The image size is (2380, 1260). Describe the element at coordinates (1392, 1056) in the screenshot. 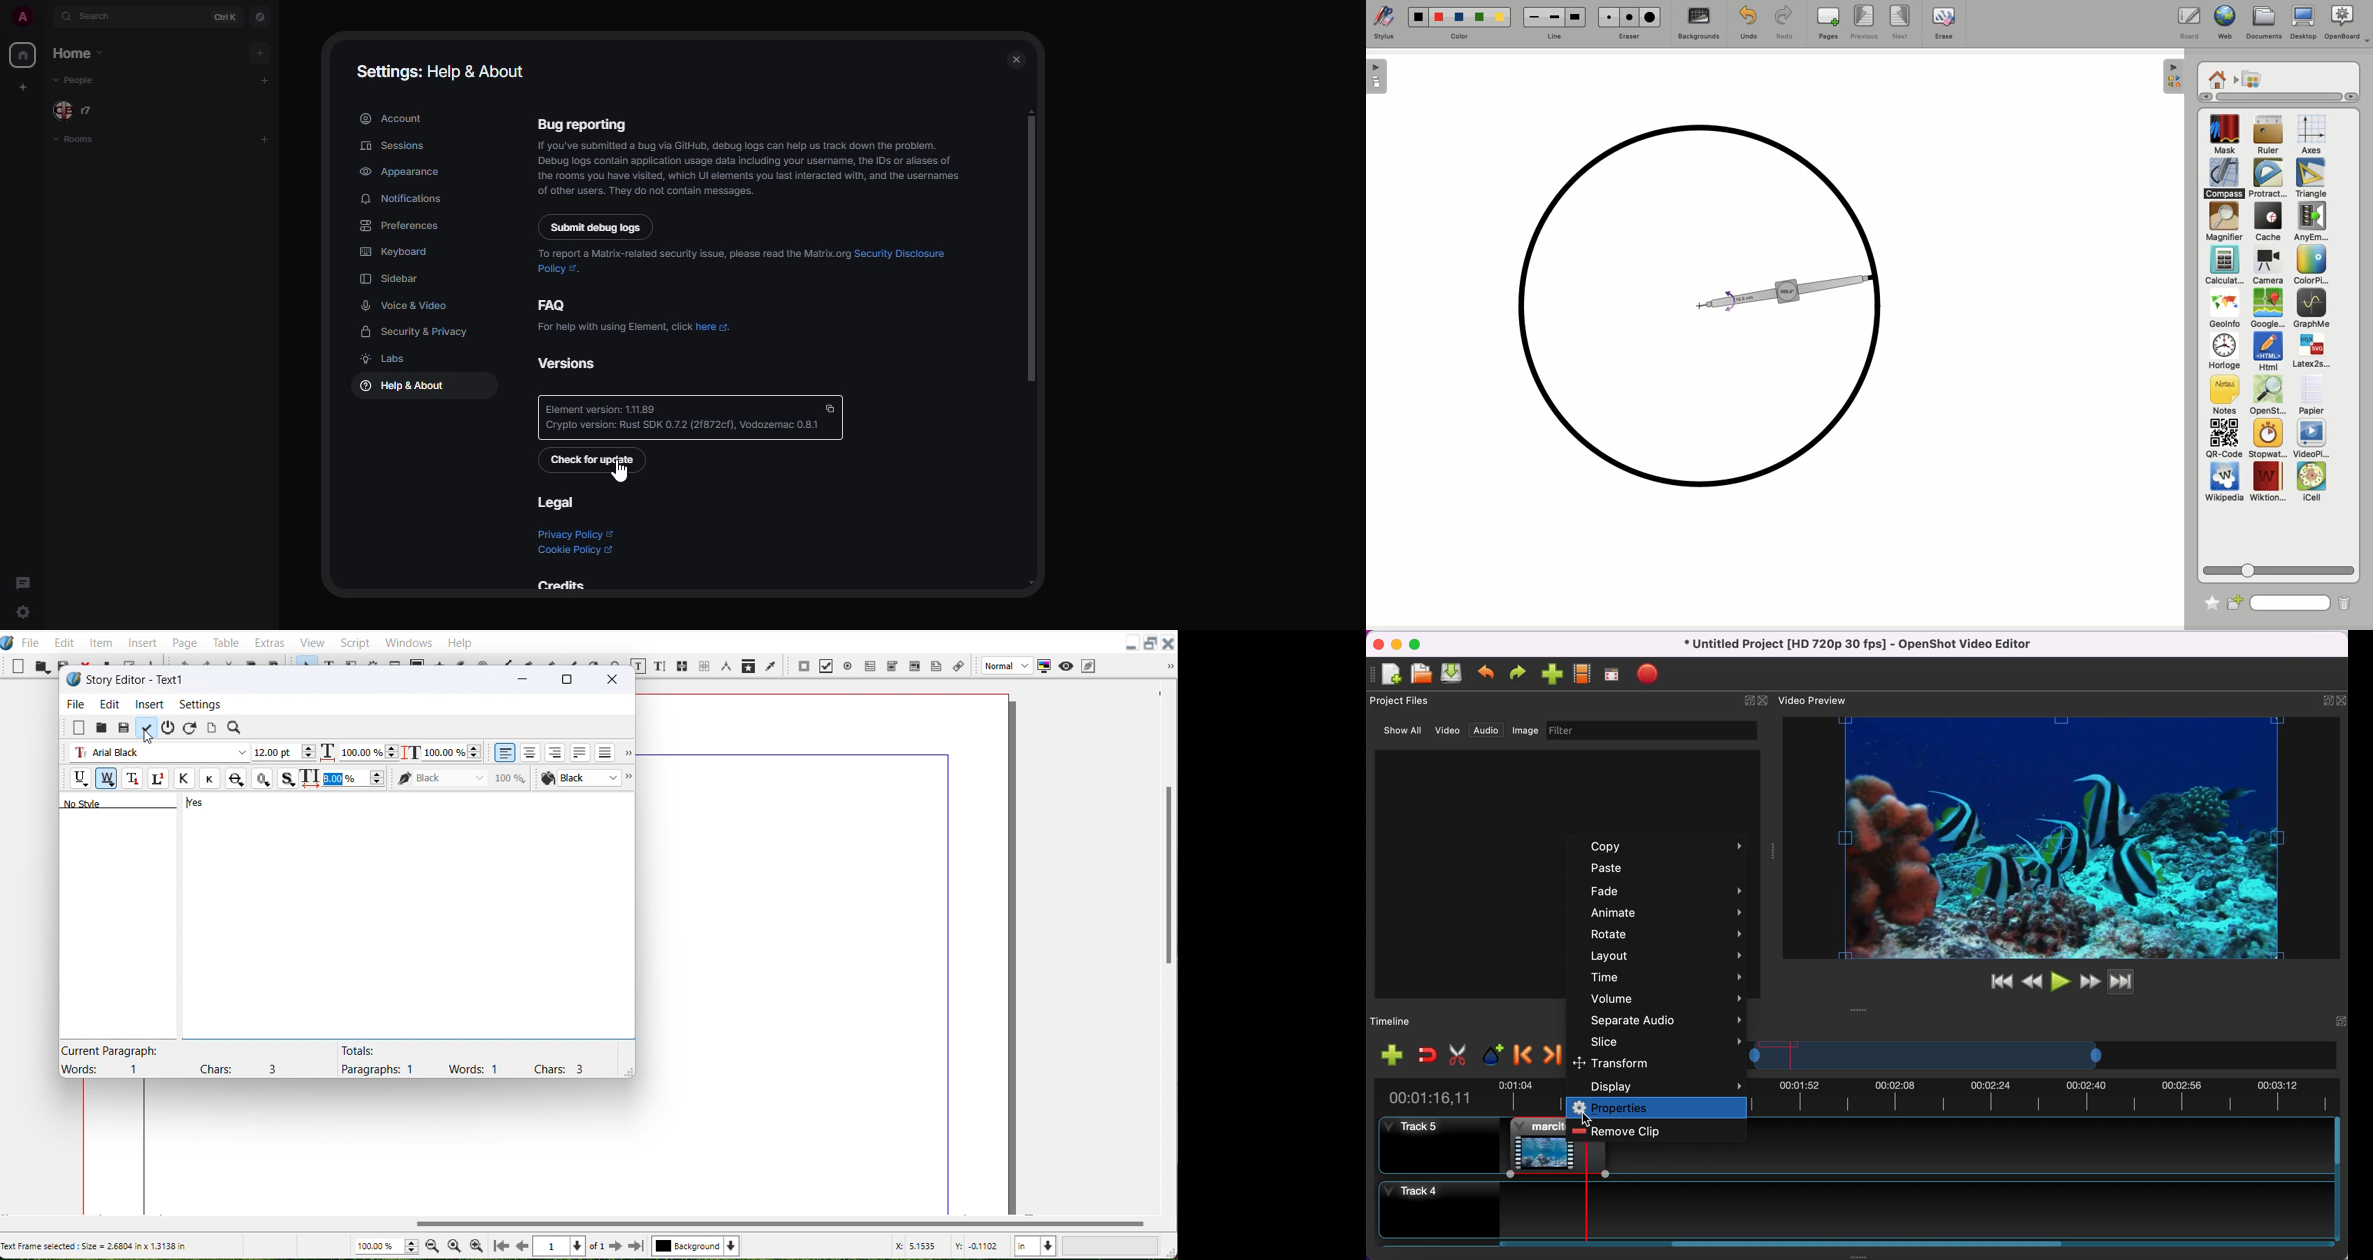

I see `add track` at that location.